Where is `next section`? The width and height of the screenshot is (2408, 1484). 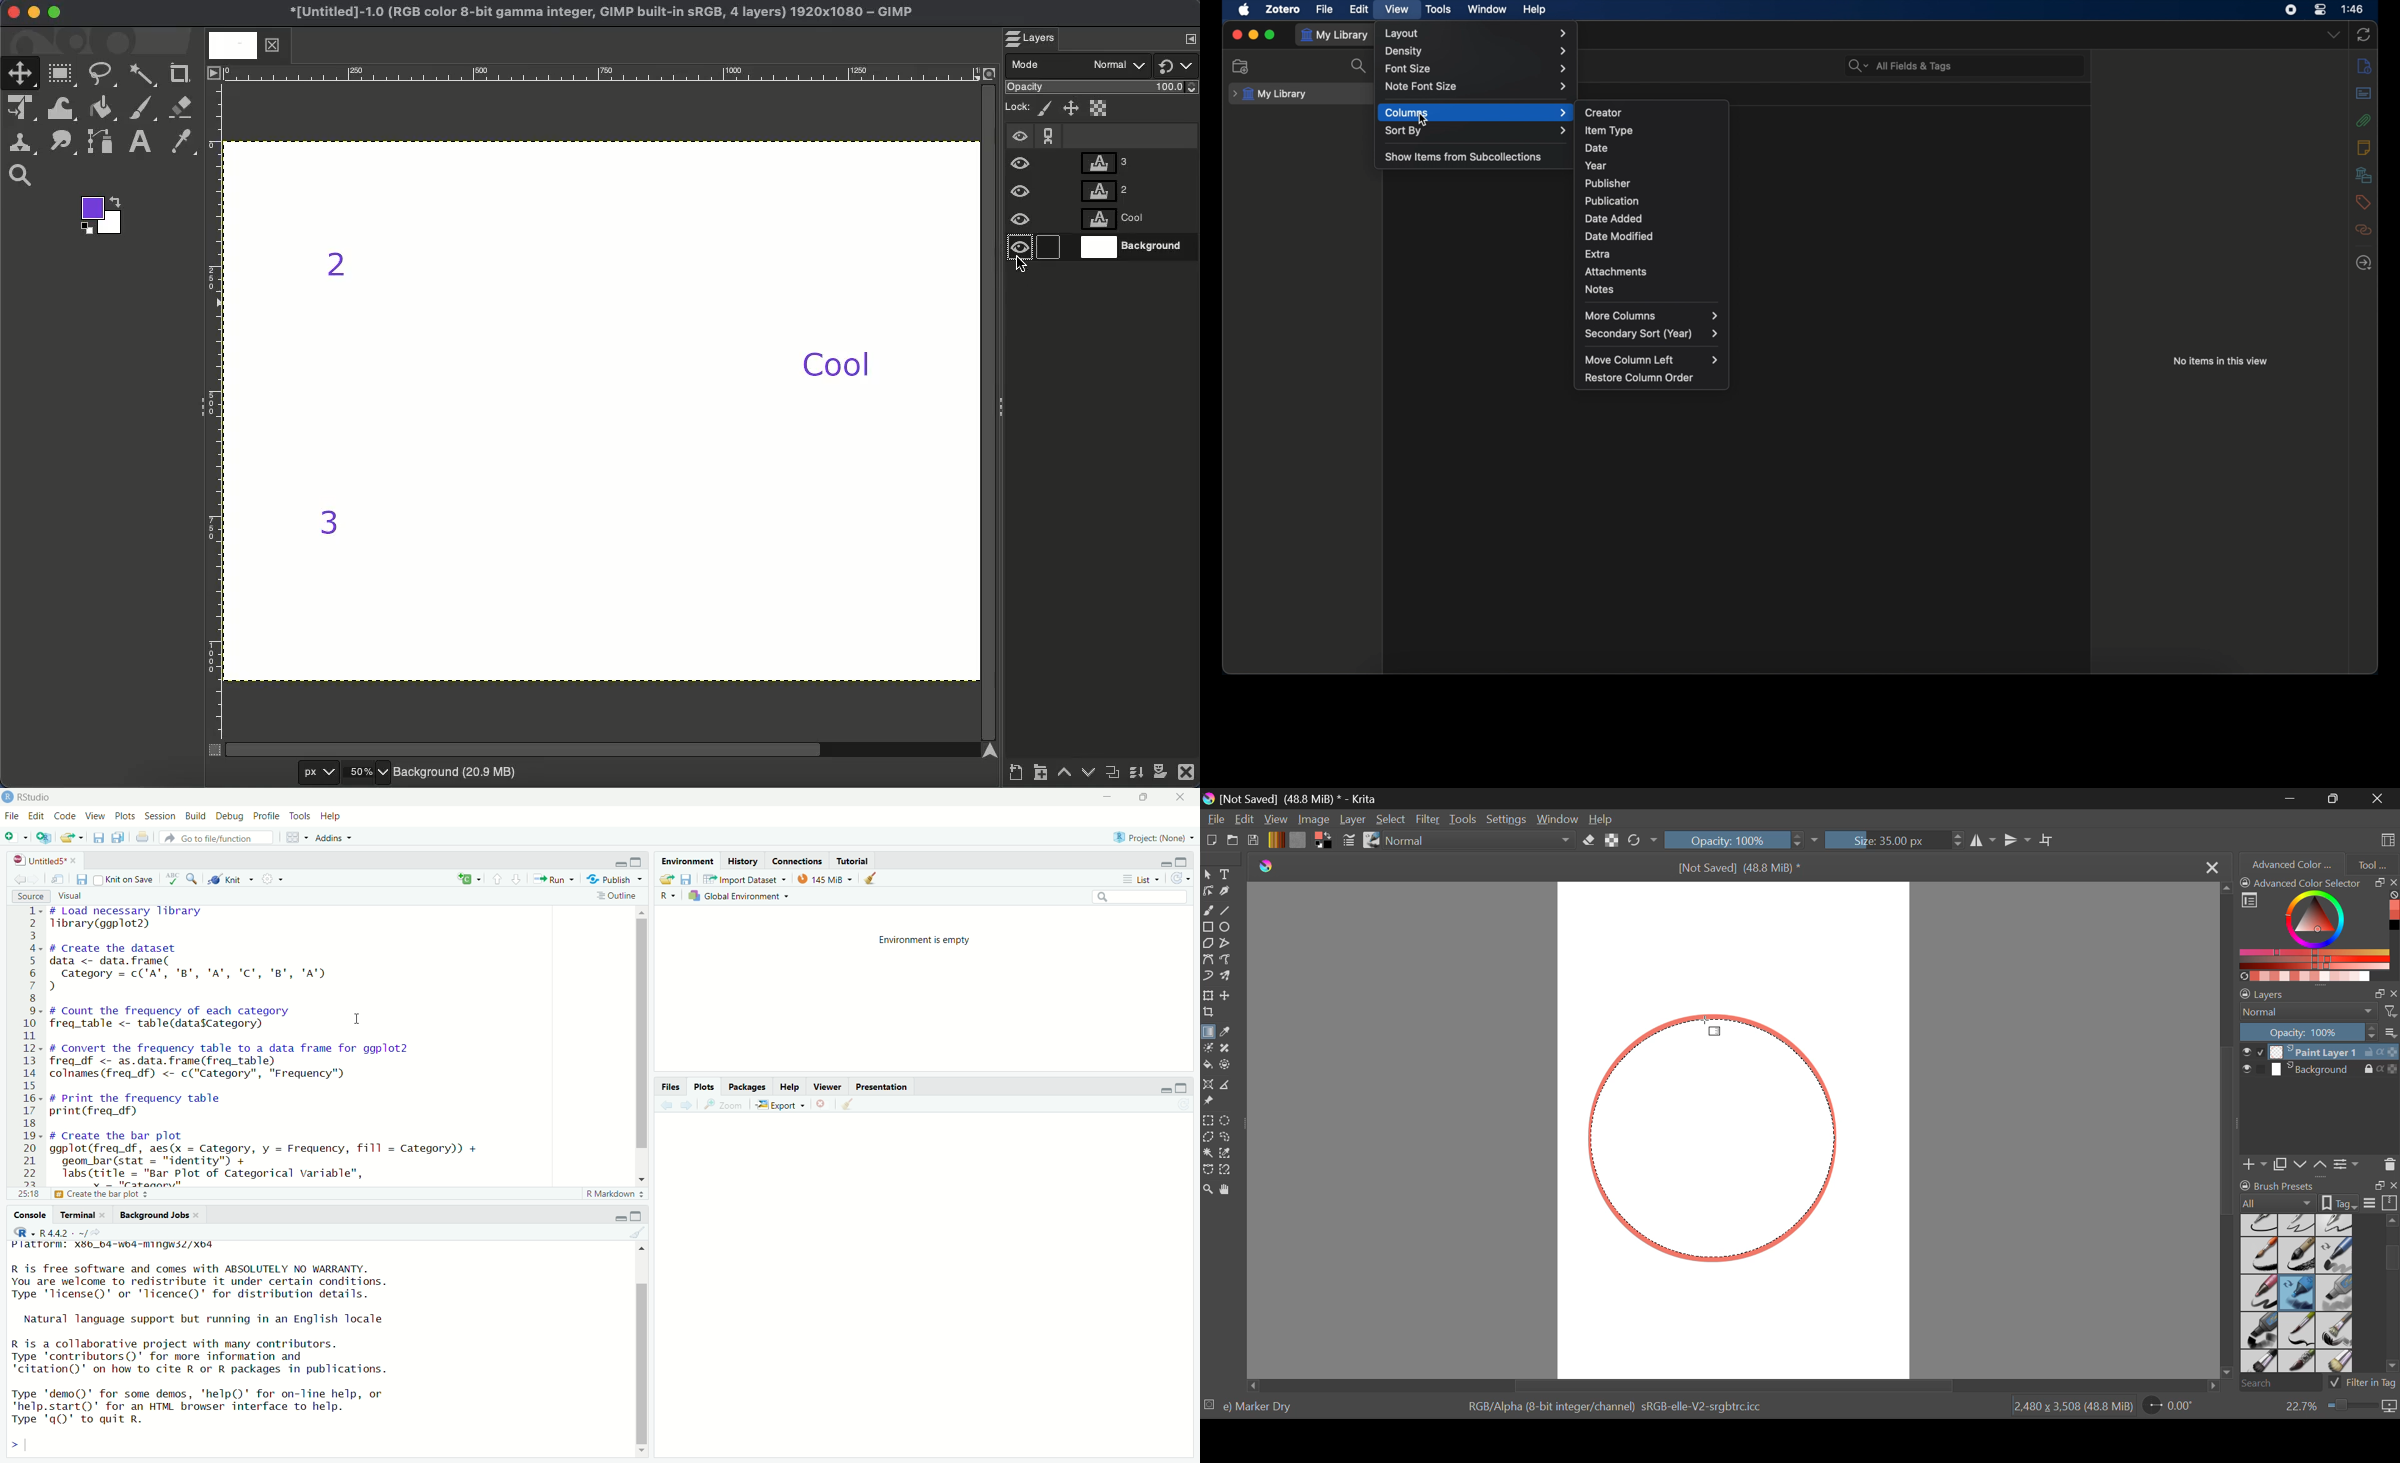 next section is located at coordinates (518, 881).